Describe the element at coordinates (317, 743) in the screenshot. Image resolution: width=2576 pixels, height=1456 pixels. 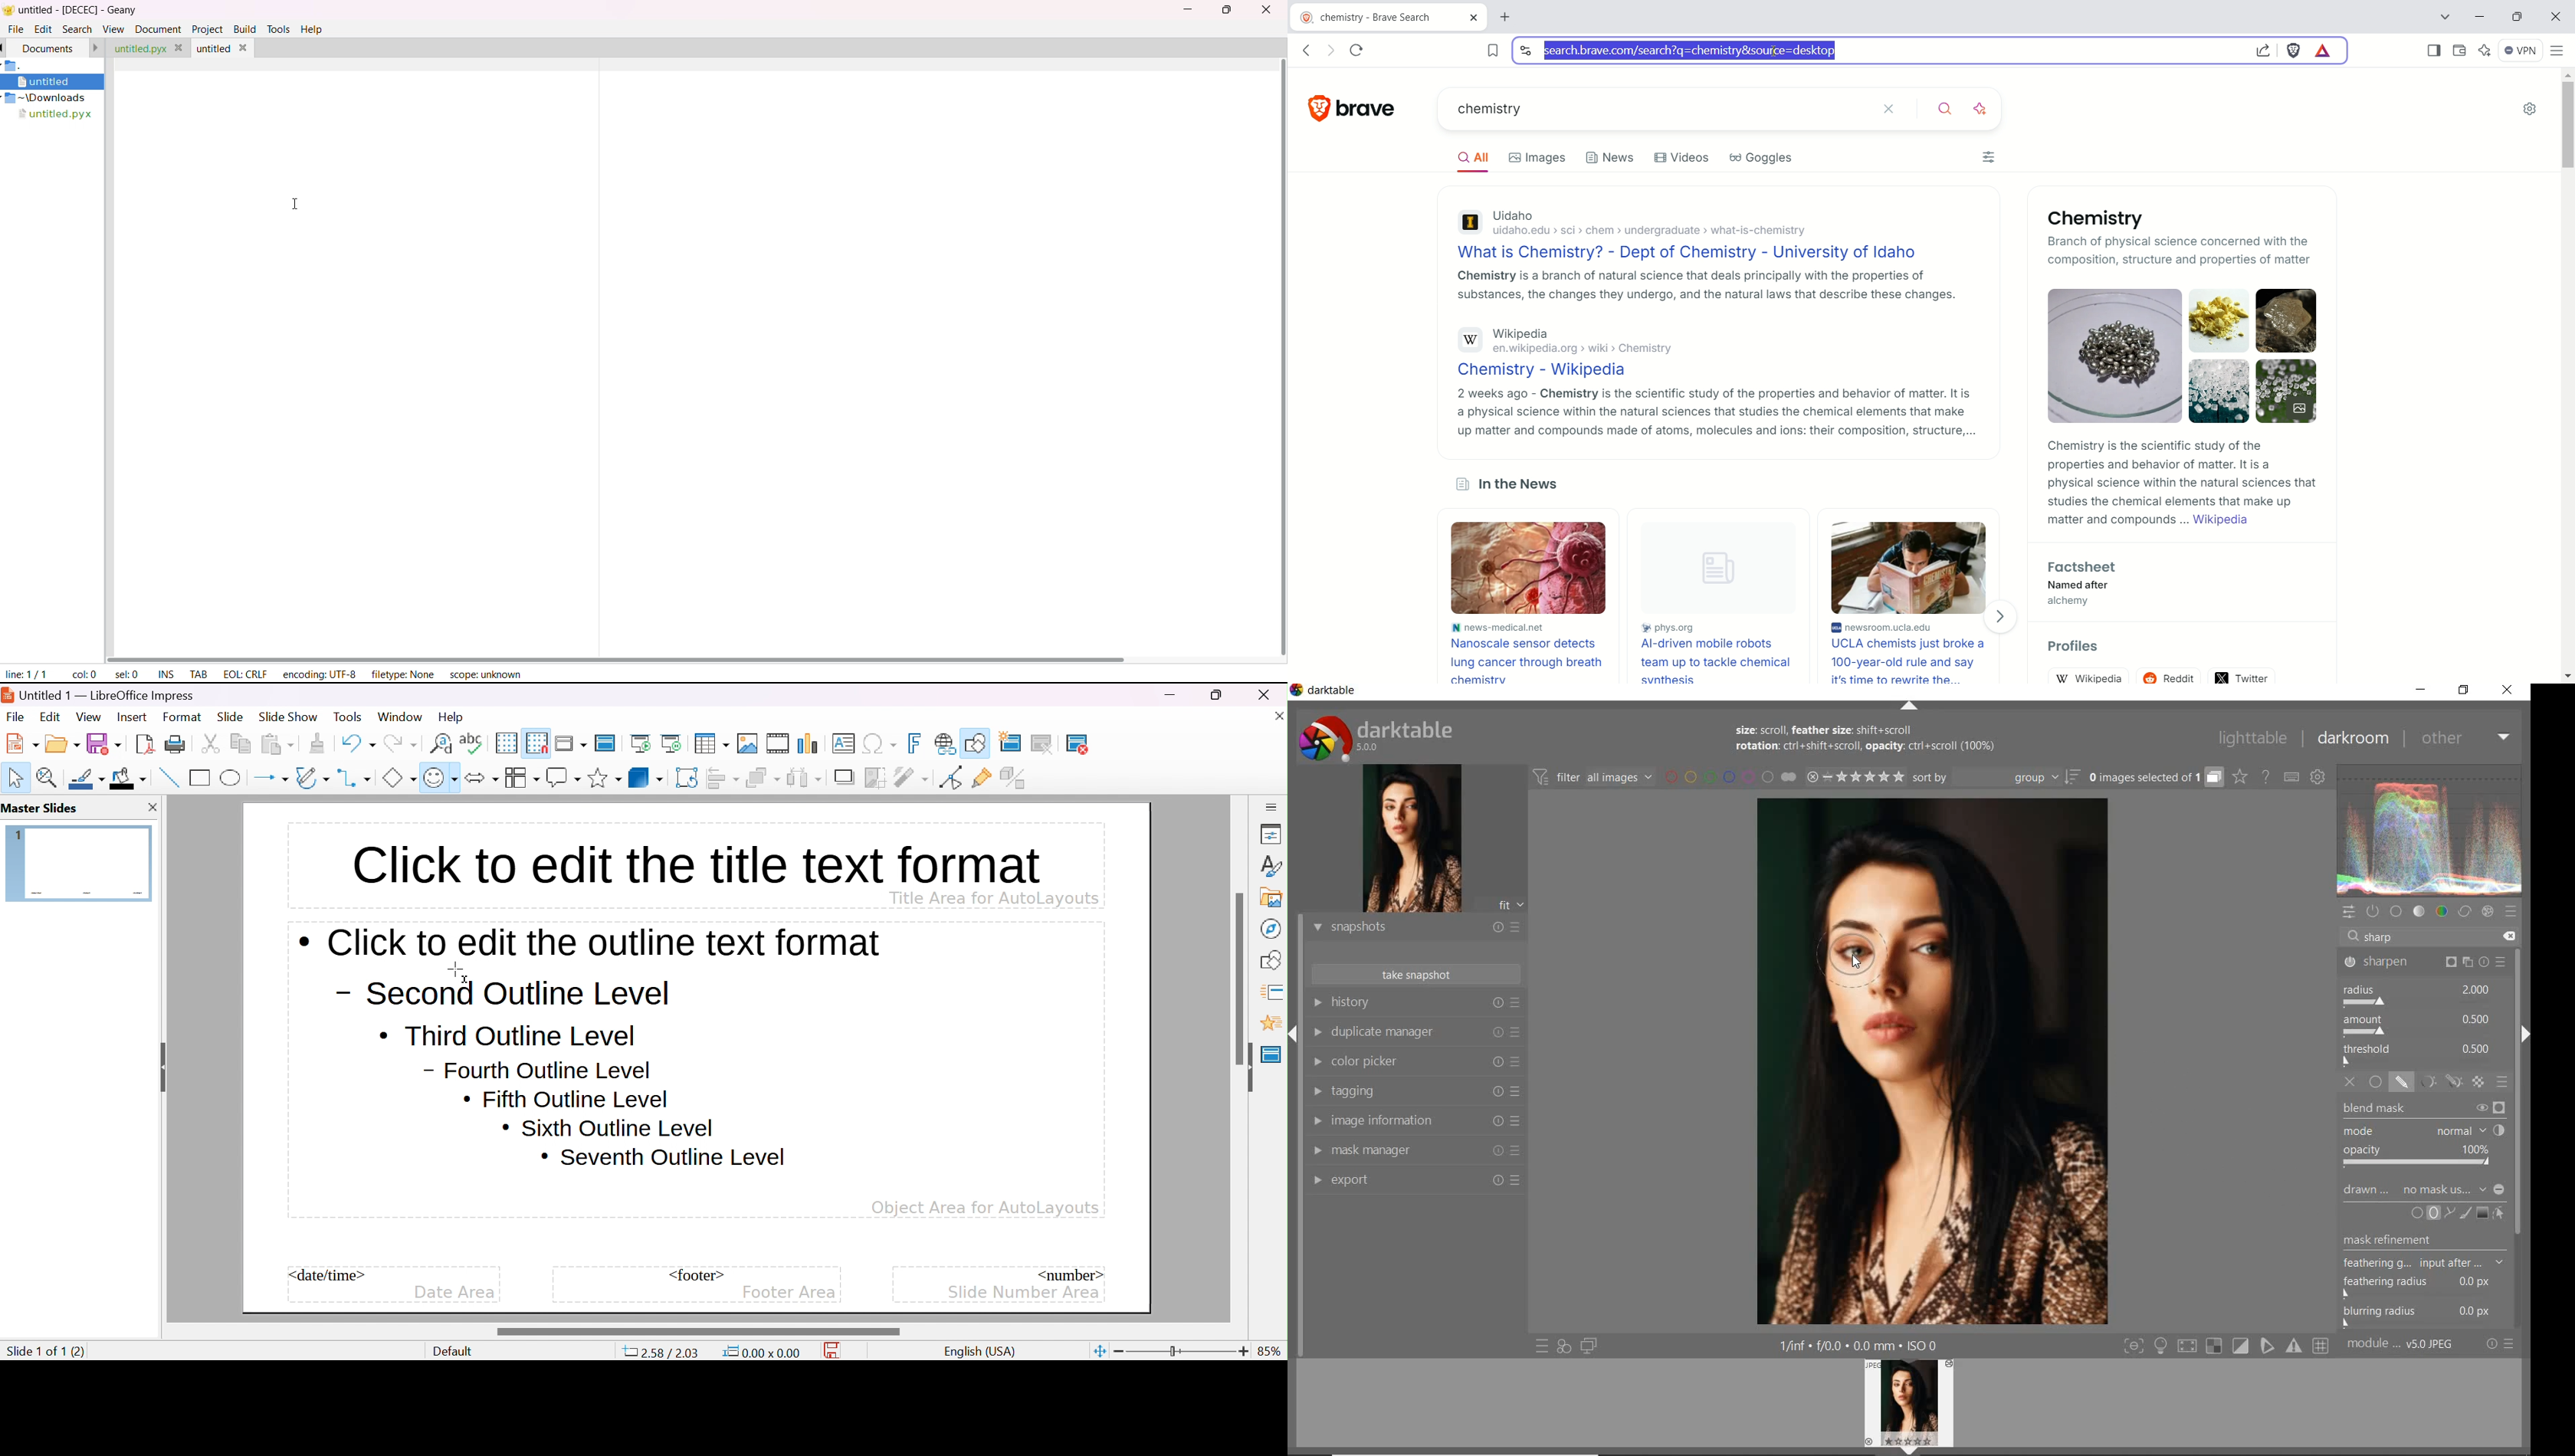
I see `clone formatting` at that location.